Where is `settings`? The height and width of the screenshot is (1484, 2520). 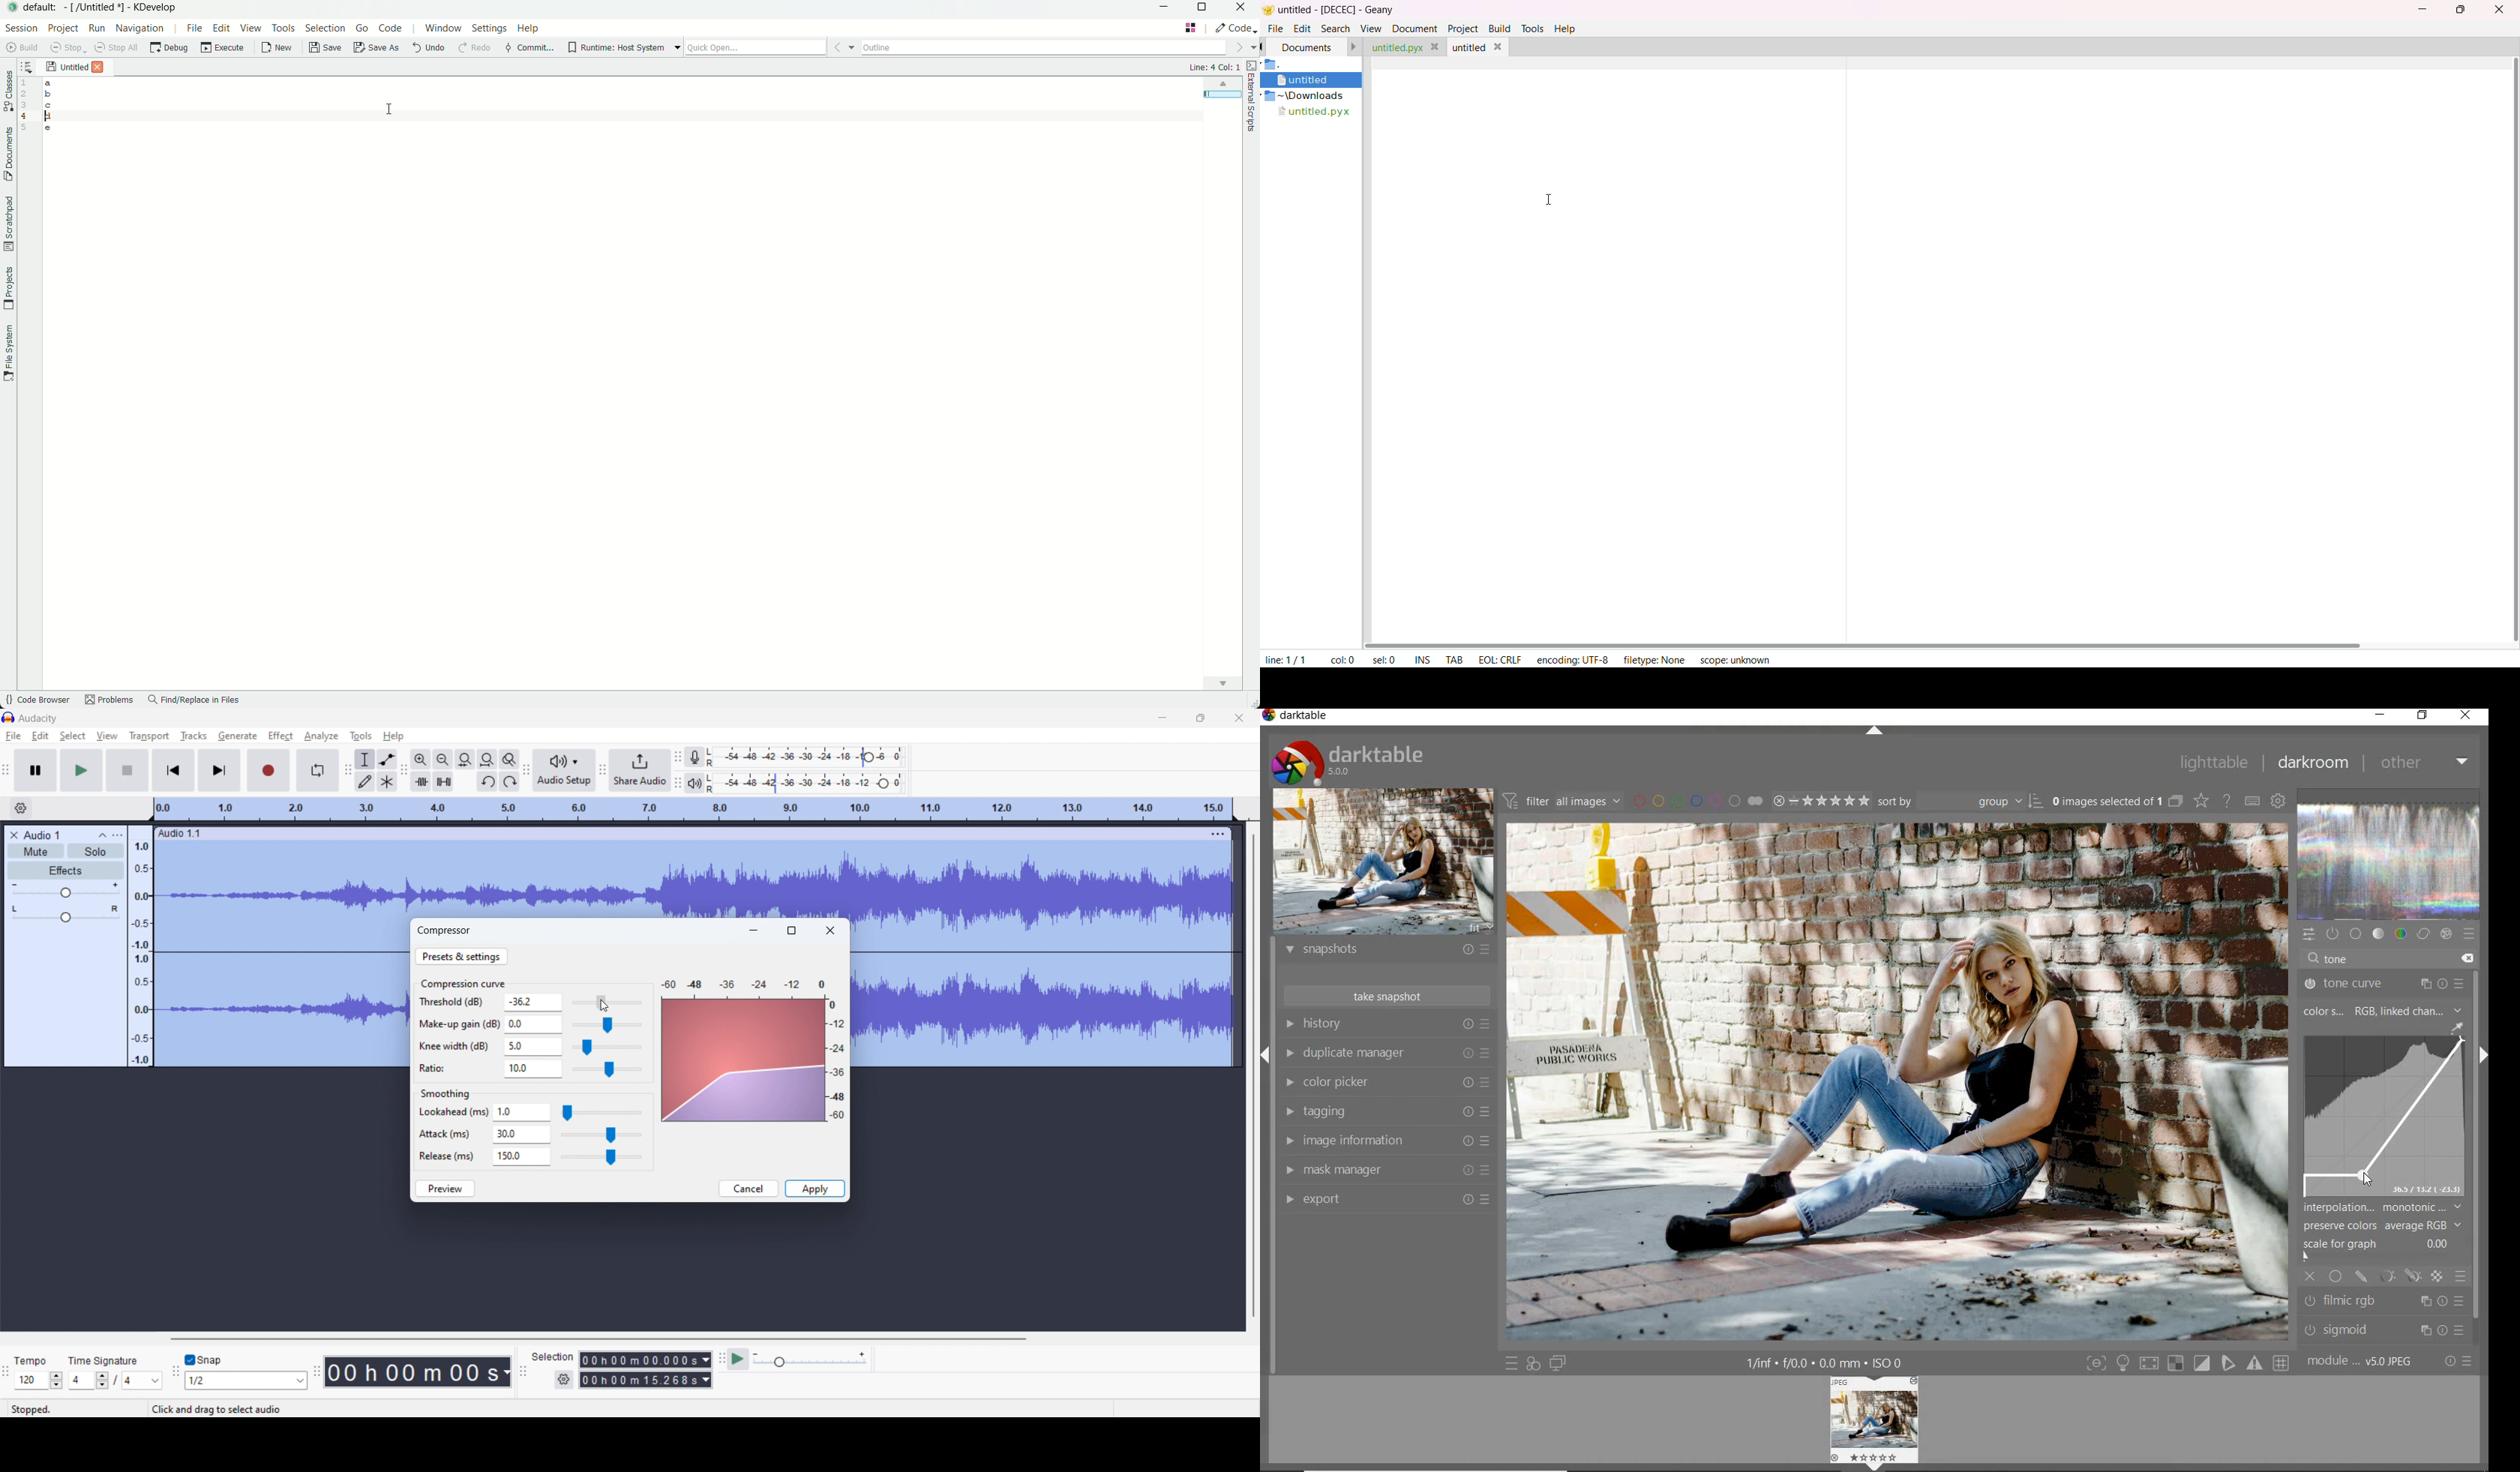
settings is located at coordinates (563, 1380).